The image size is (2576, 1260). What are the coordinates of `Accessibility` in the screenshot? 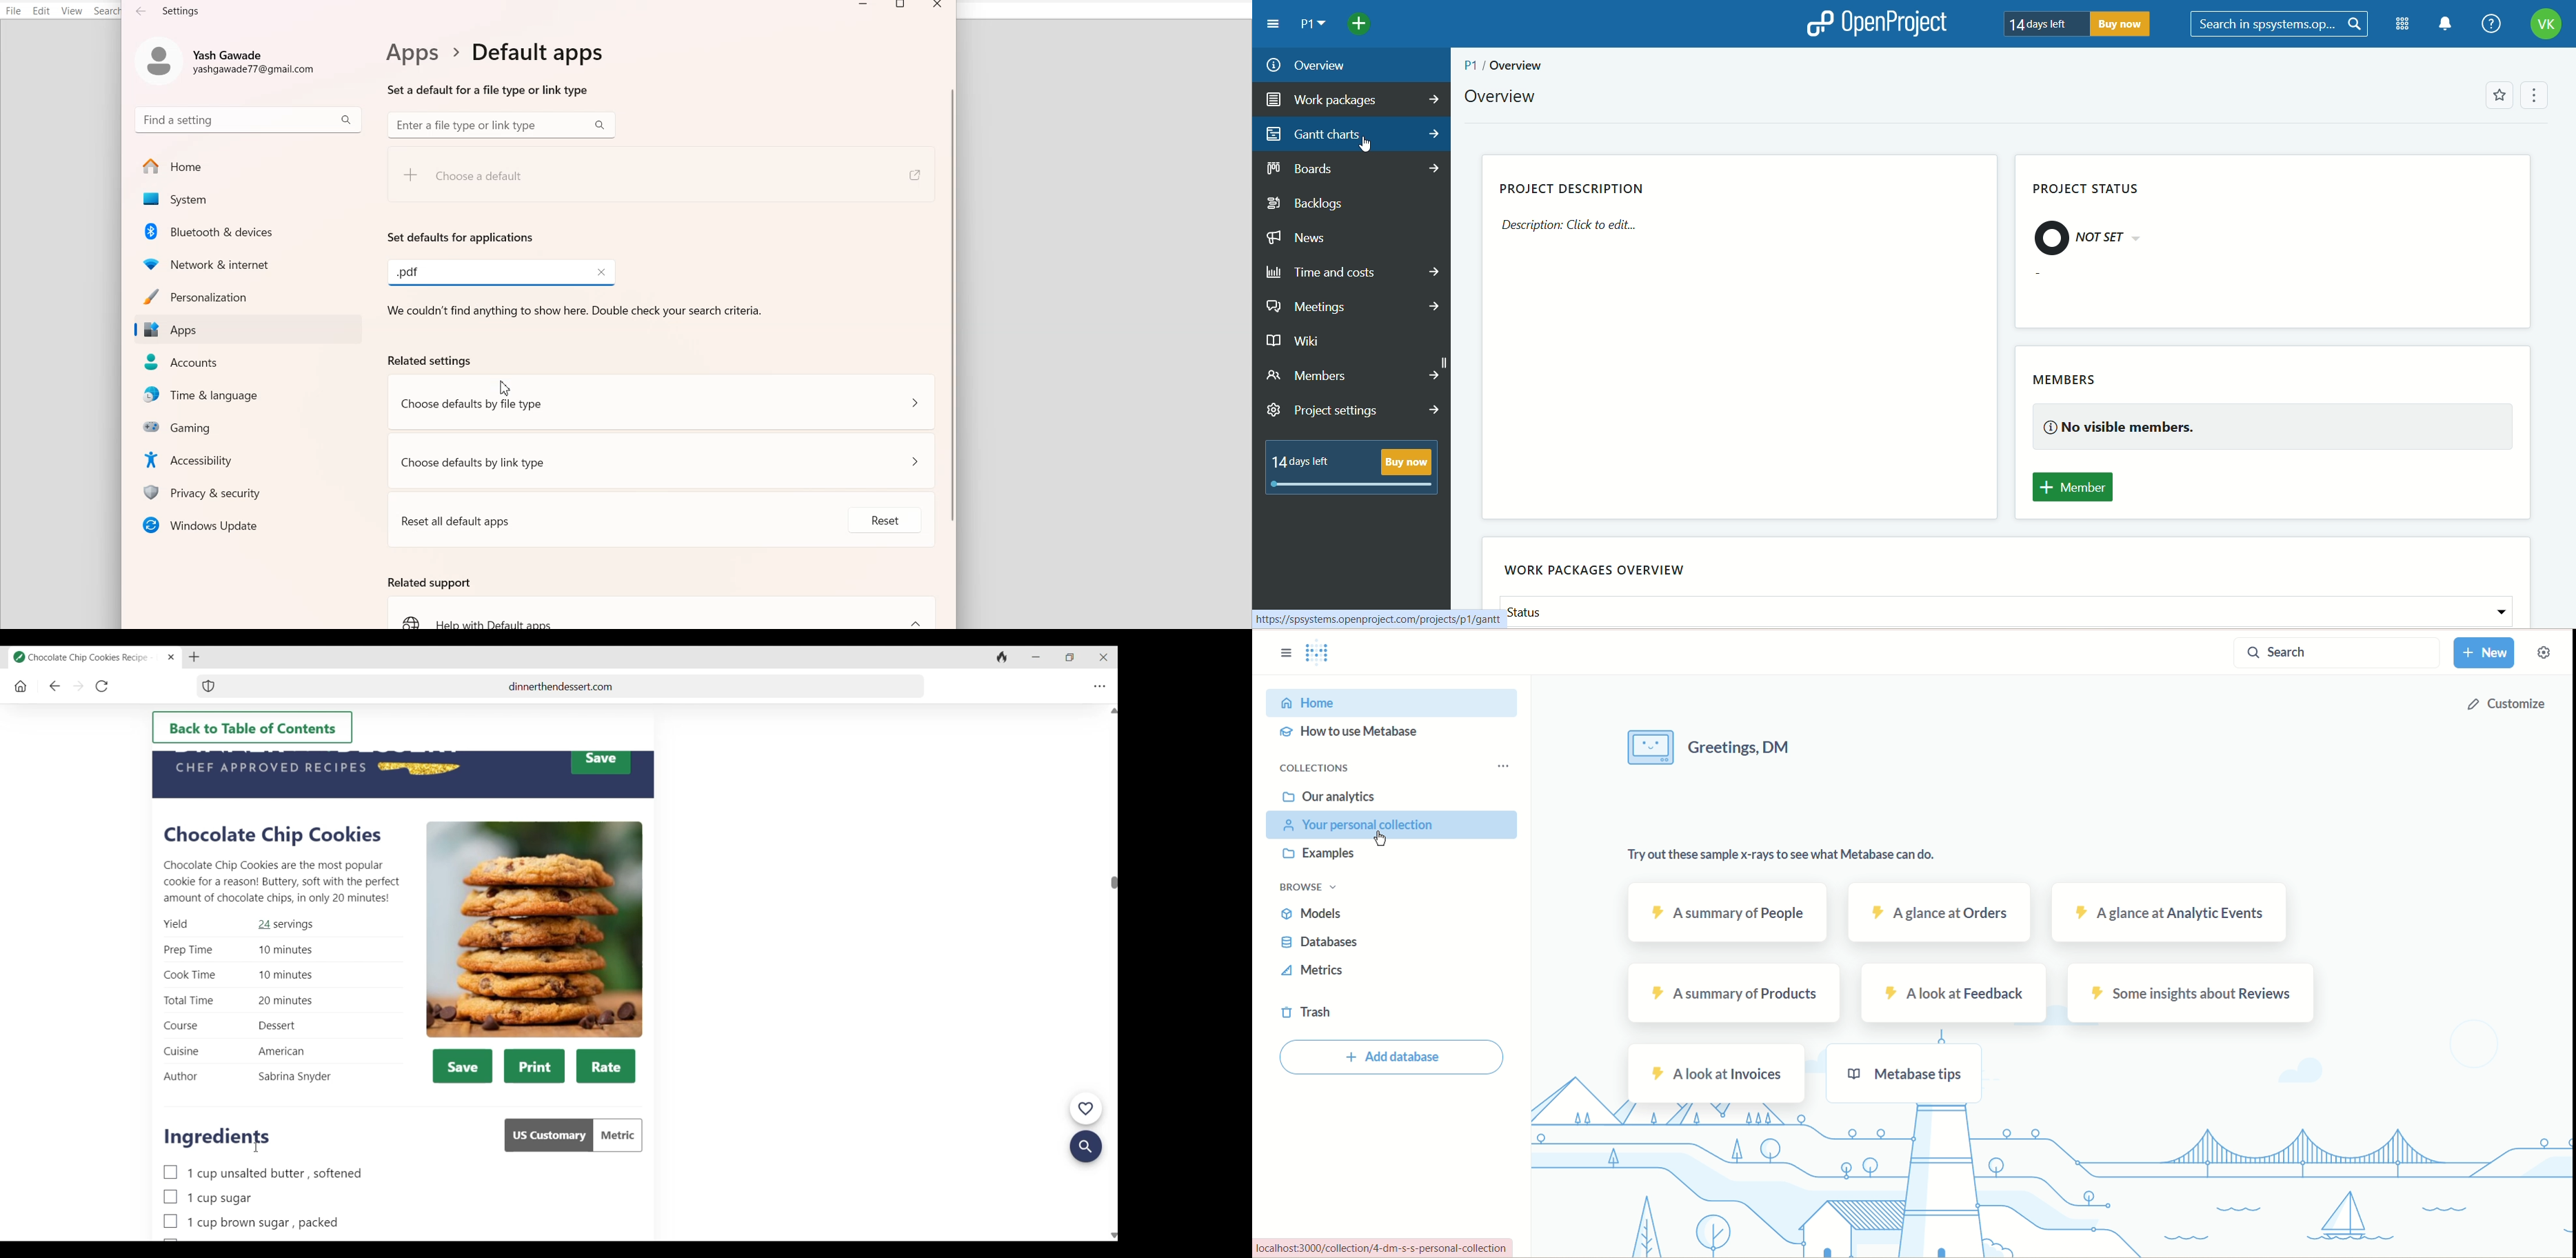 It's located at (251, 459).